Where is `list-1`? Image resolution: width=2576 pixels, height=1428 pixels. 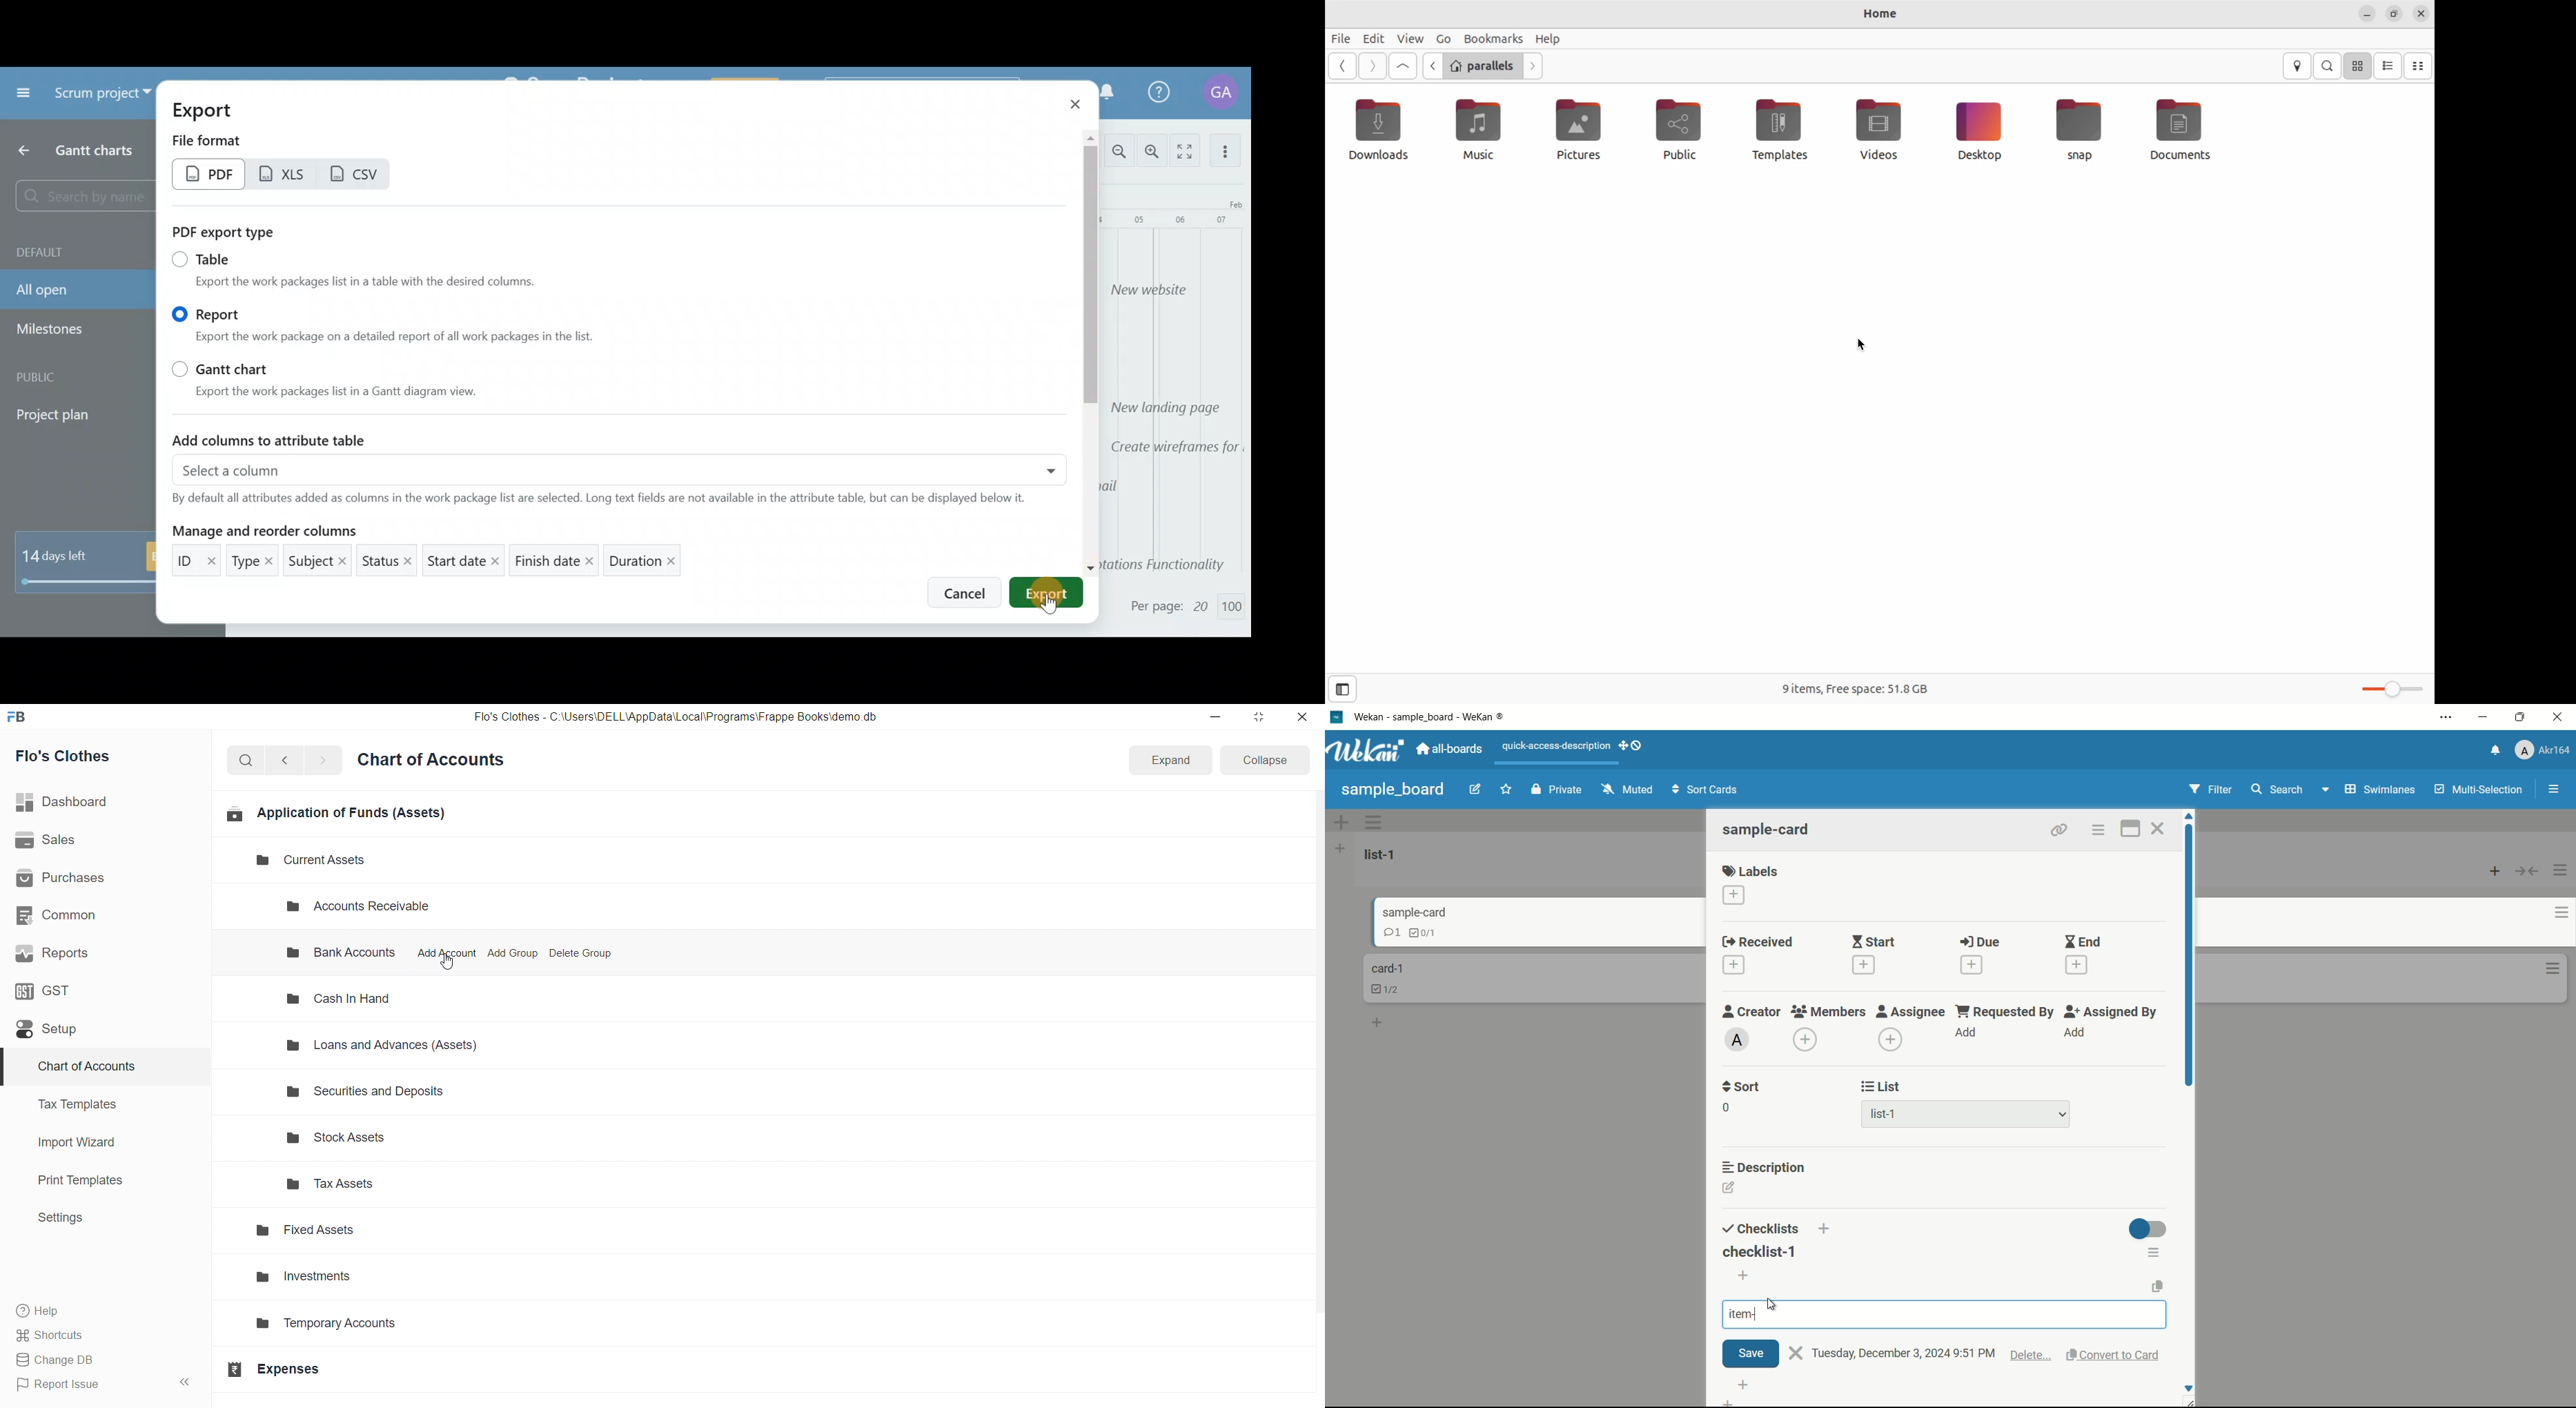
list-1 is located at coordinates (1971, 1114).